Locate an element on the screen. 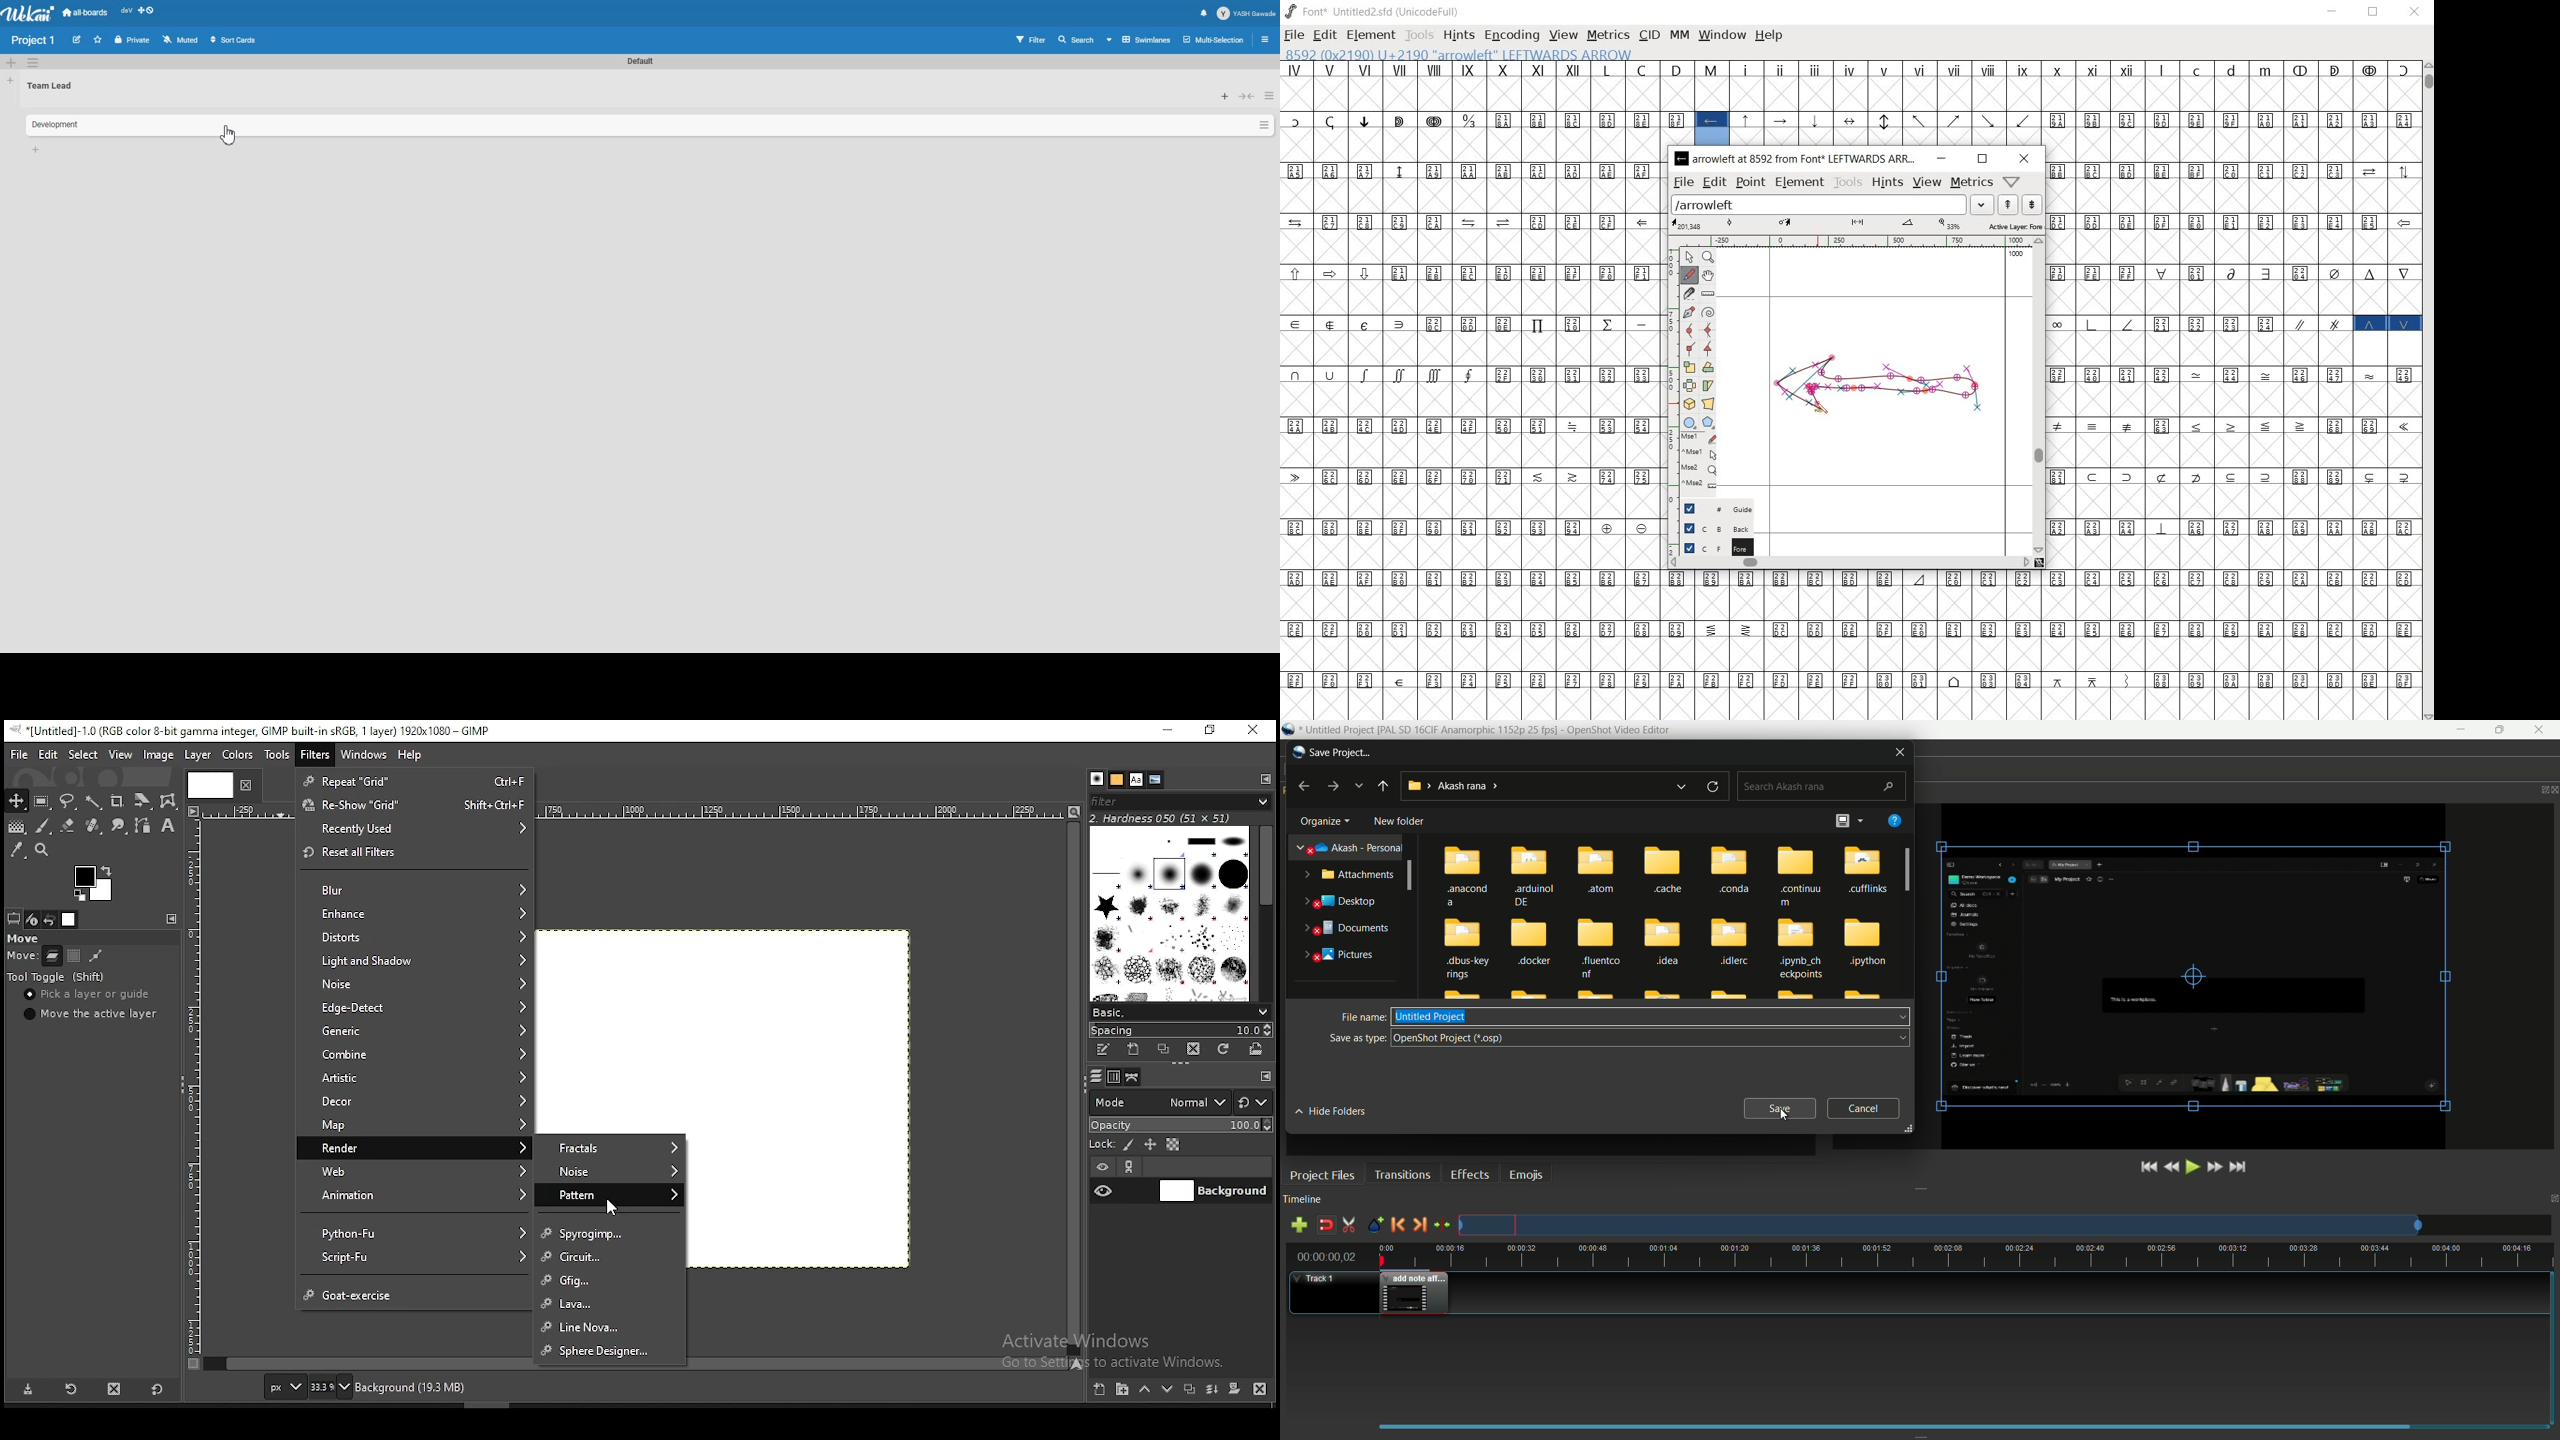 This screenshot has width=2576, height=1456. Add a corner point is located at coordinates (1709, 348).